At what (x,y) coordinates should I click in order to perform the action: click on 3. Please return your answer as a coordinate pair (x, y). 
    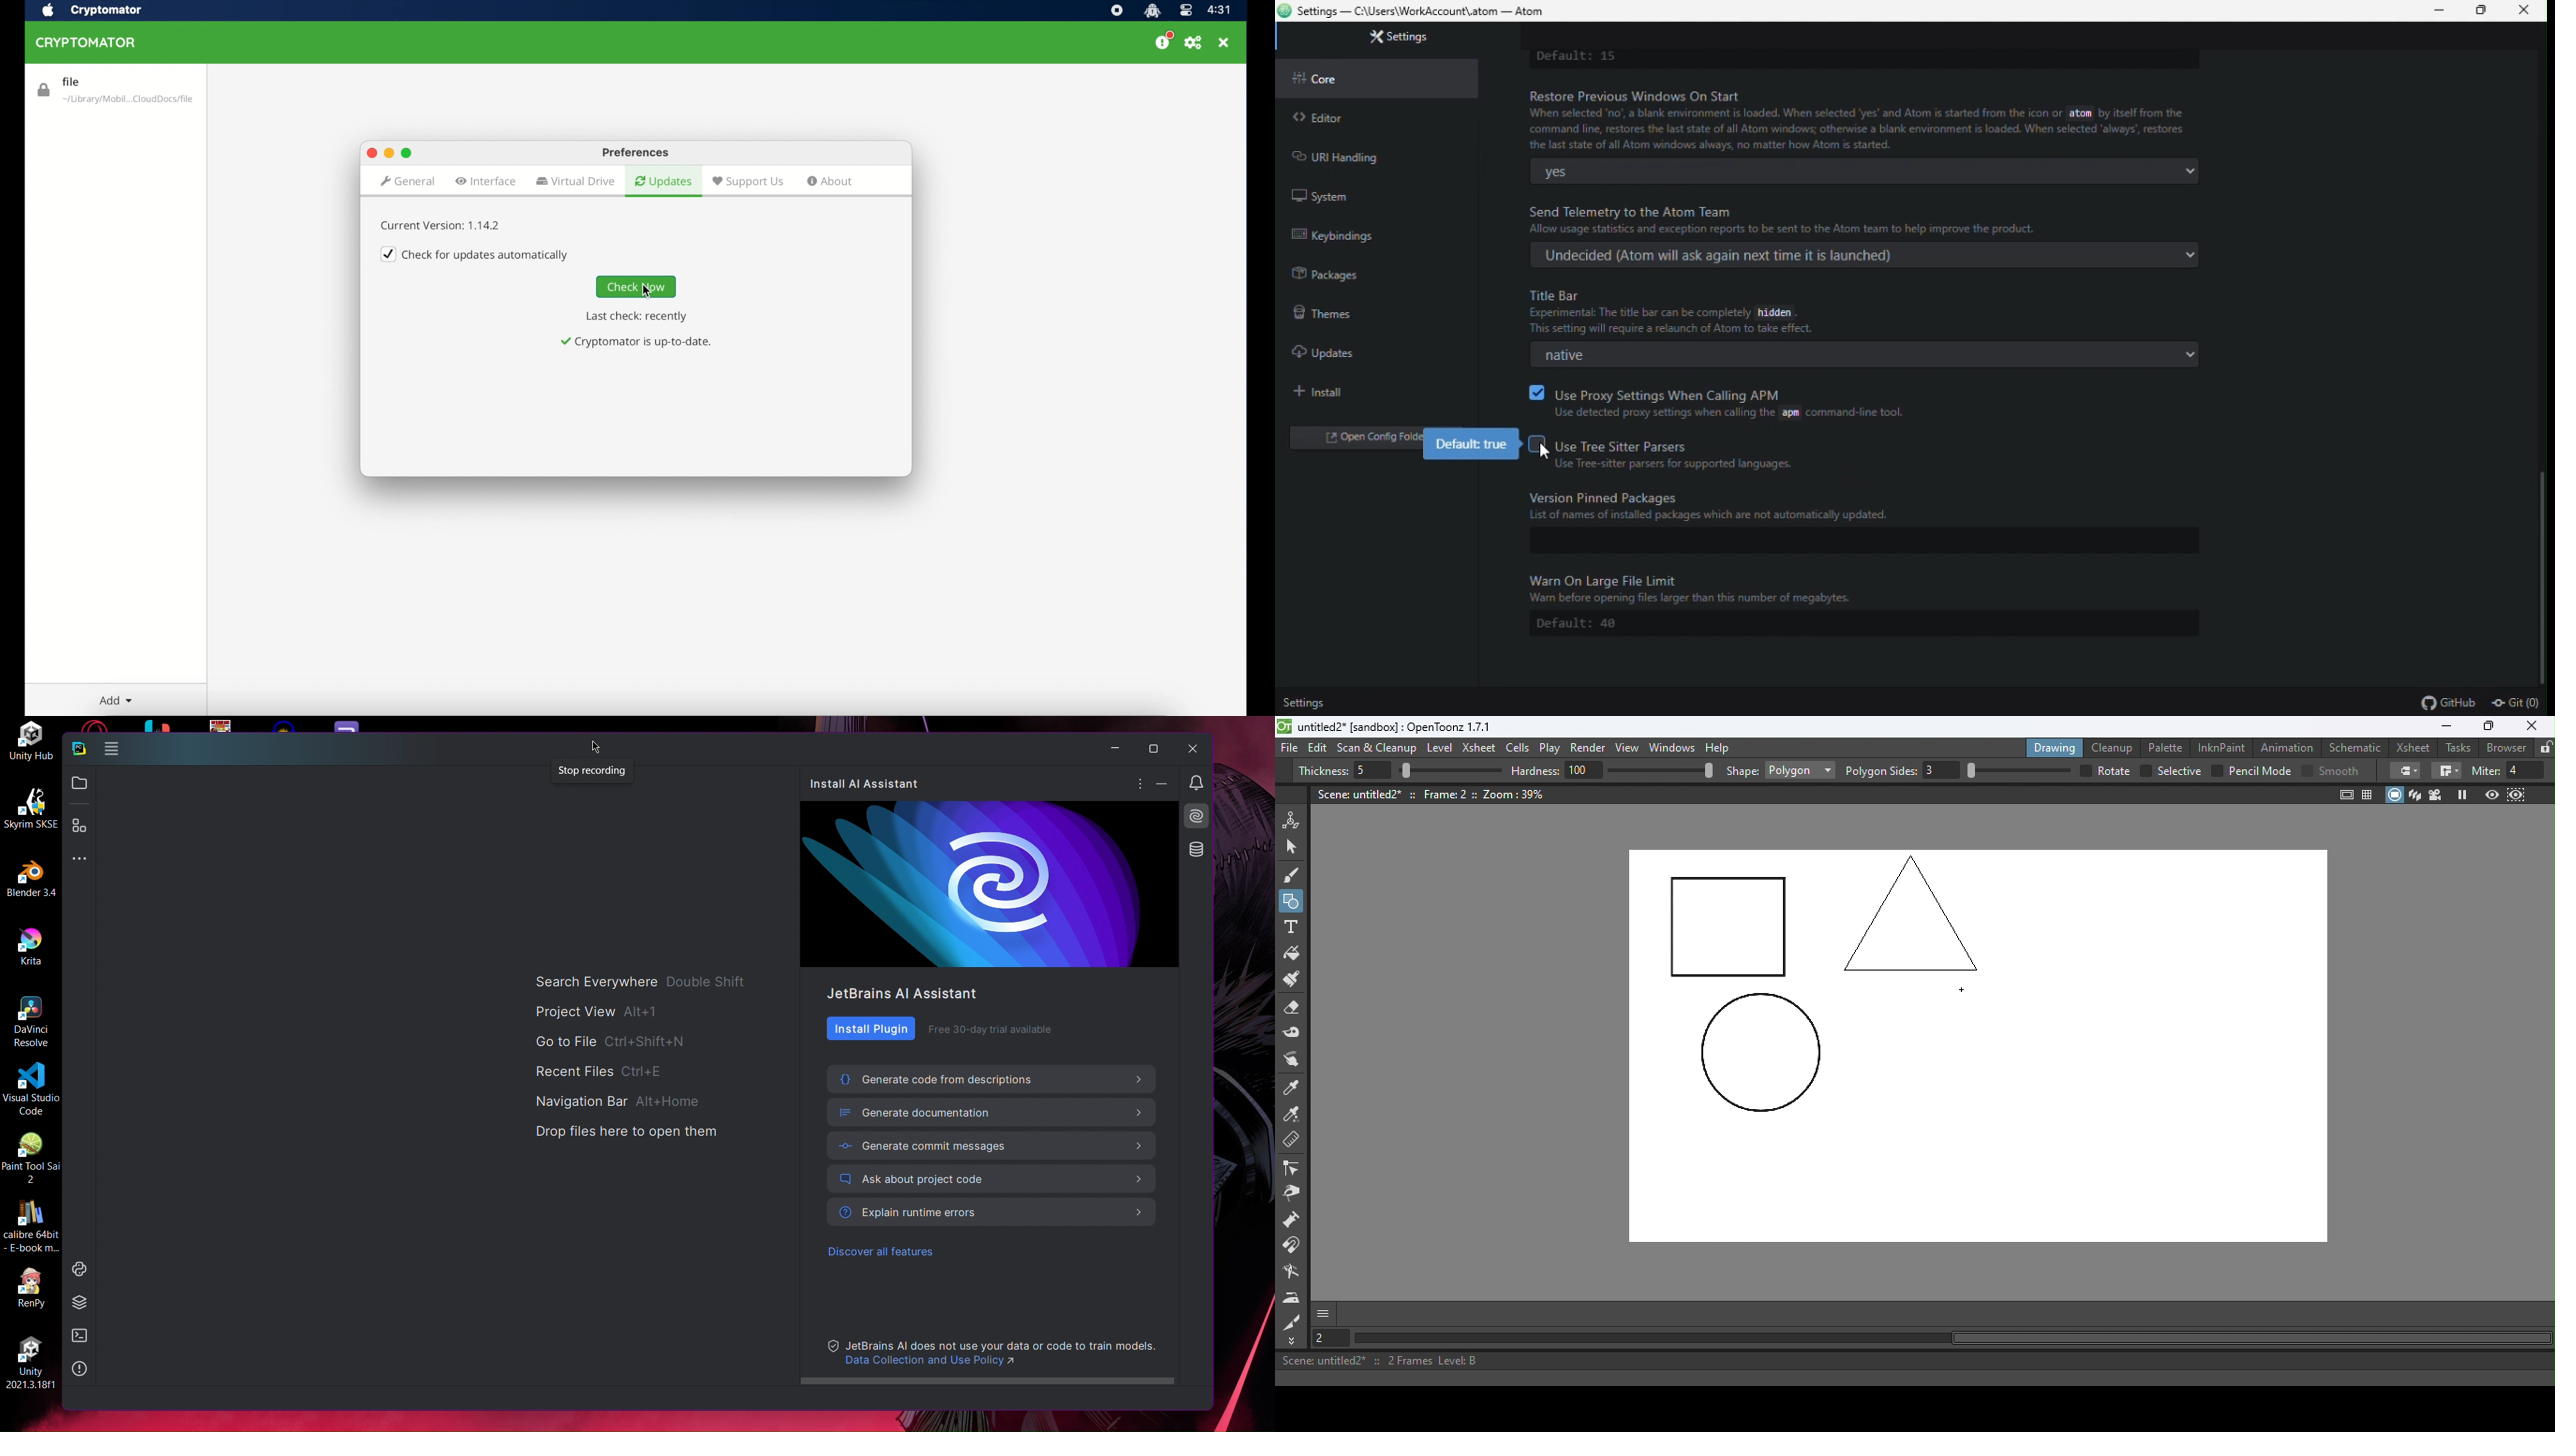
    Looking at the image, I should click on (1942, 770).